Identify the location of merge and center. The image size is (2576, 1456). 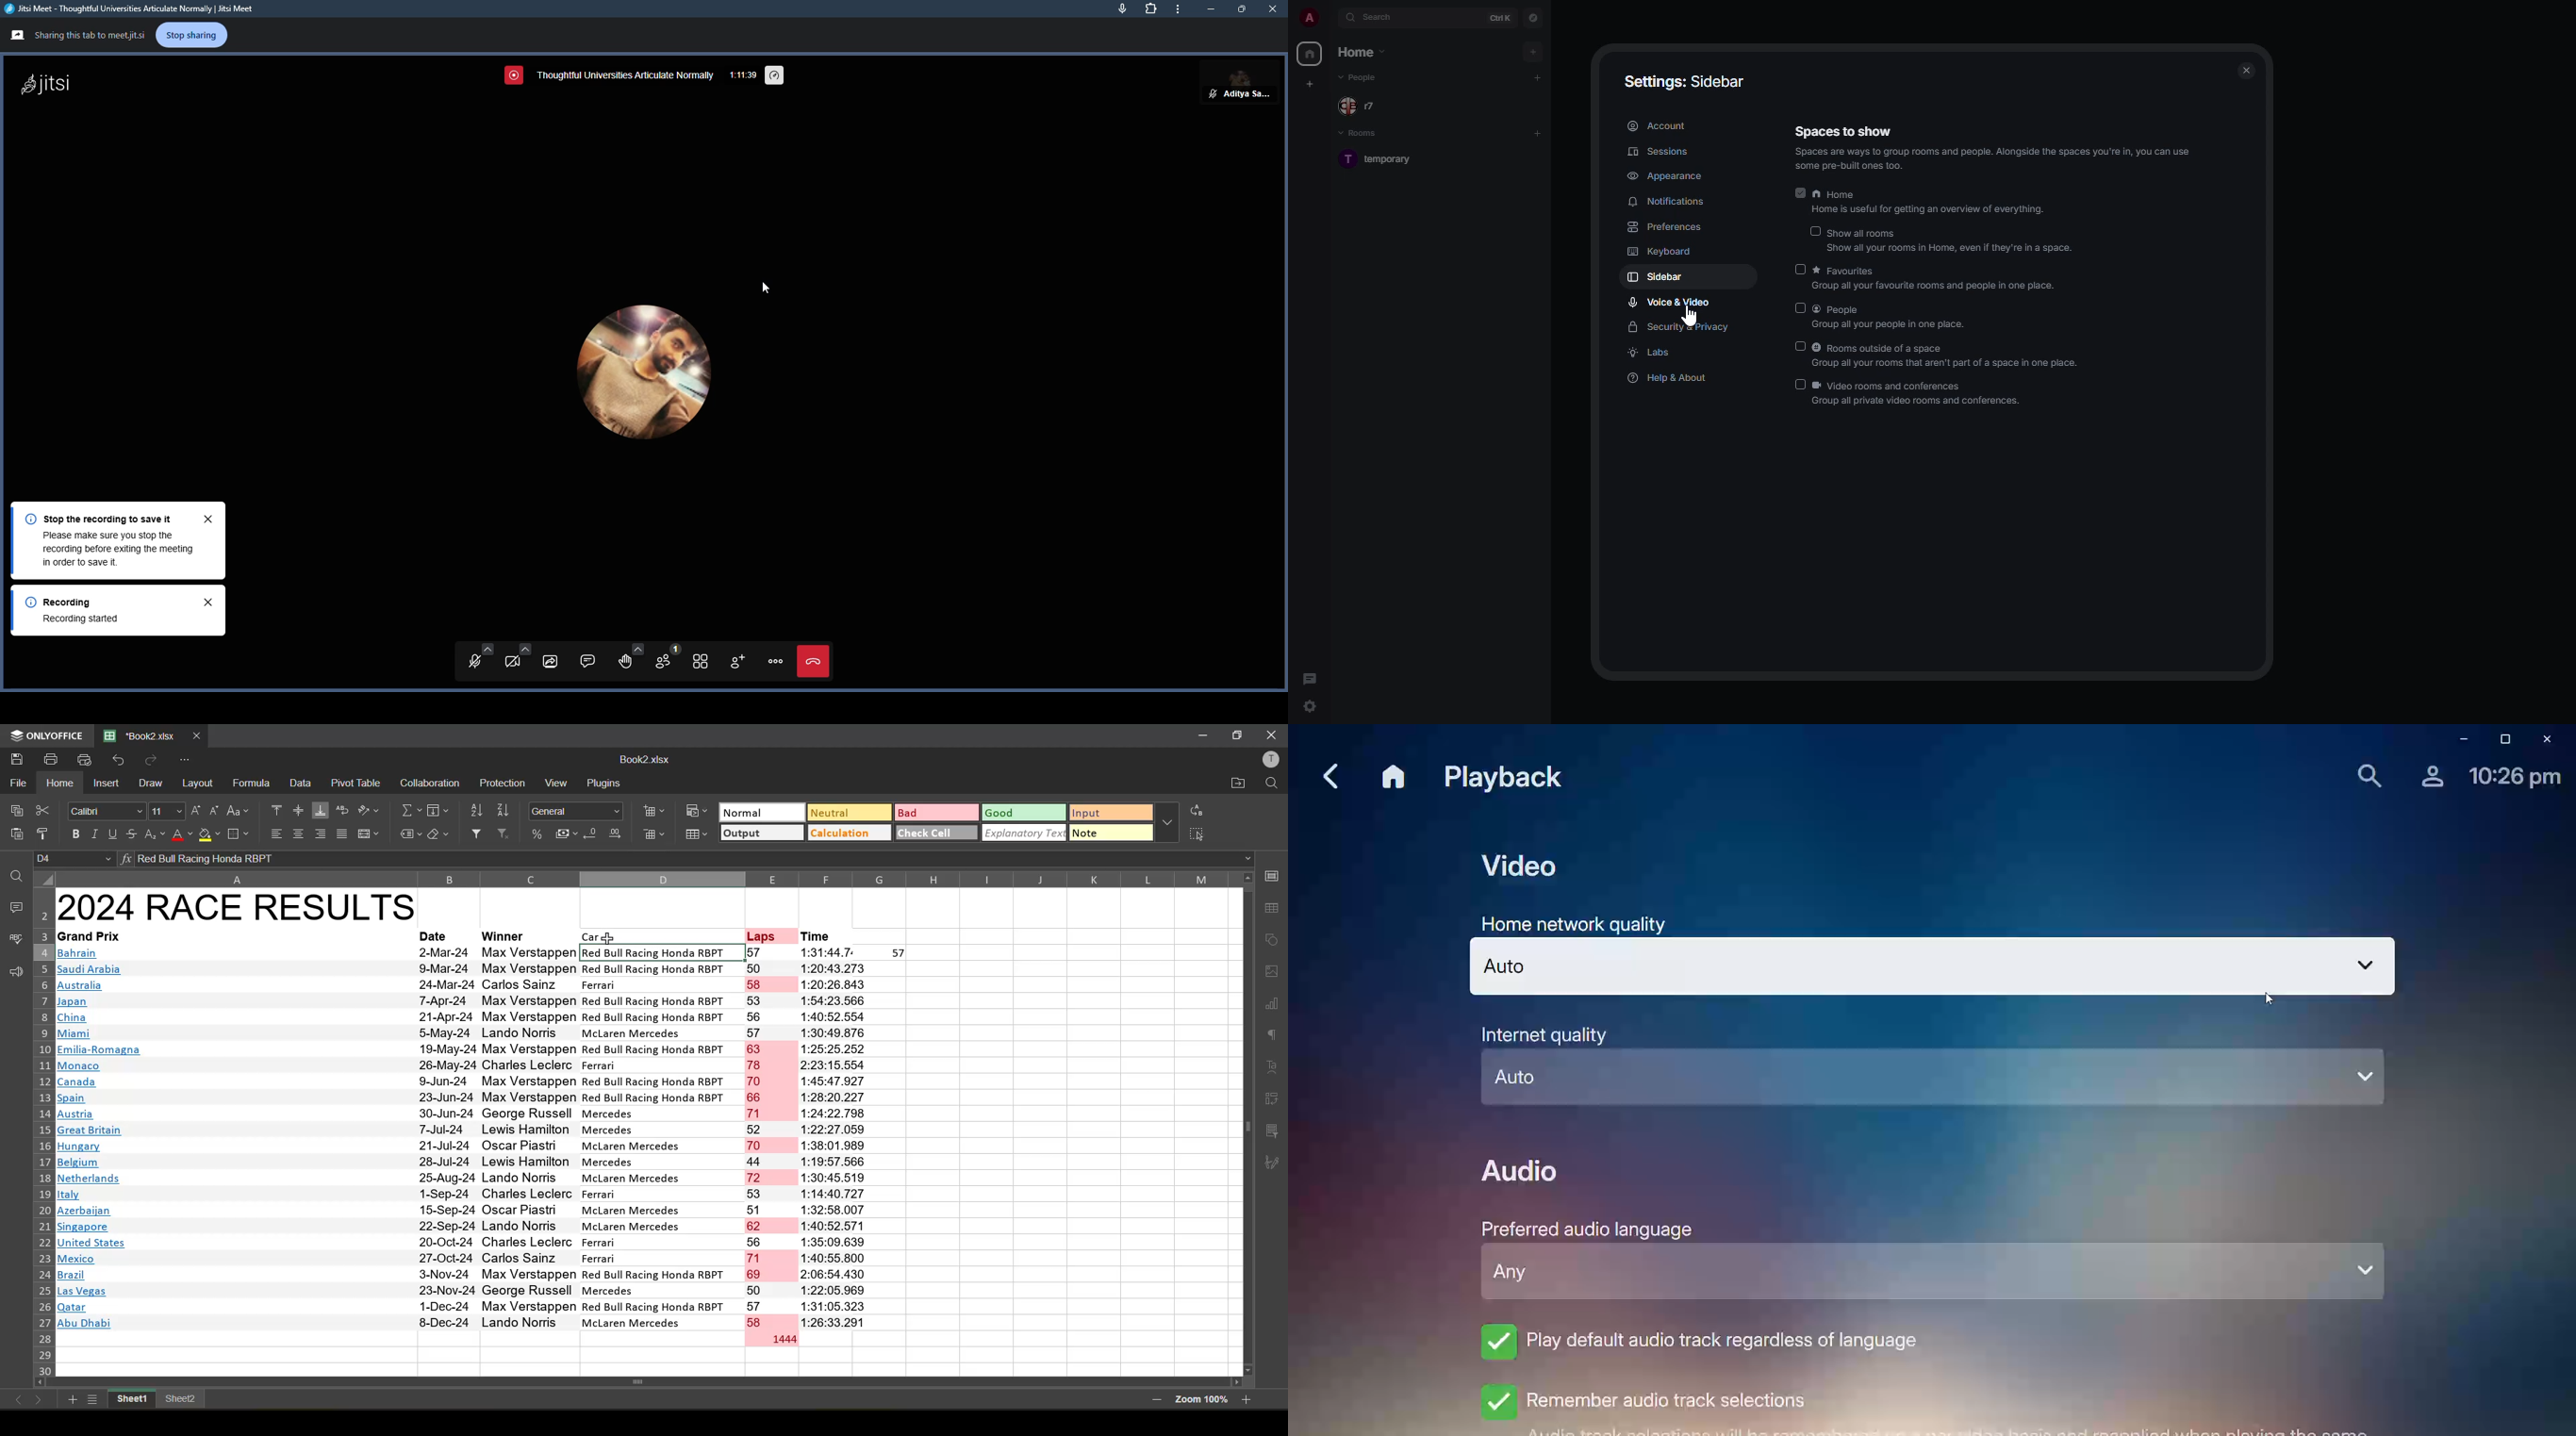
(370, 835).